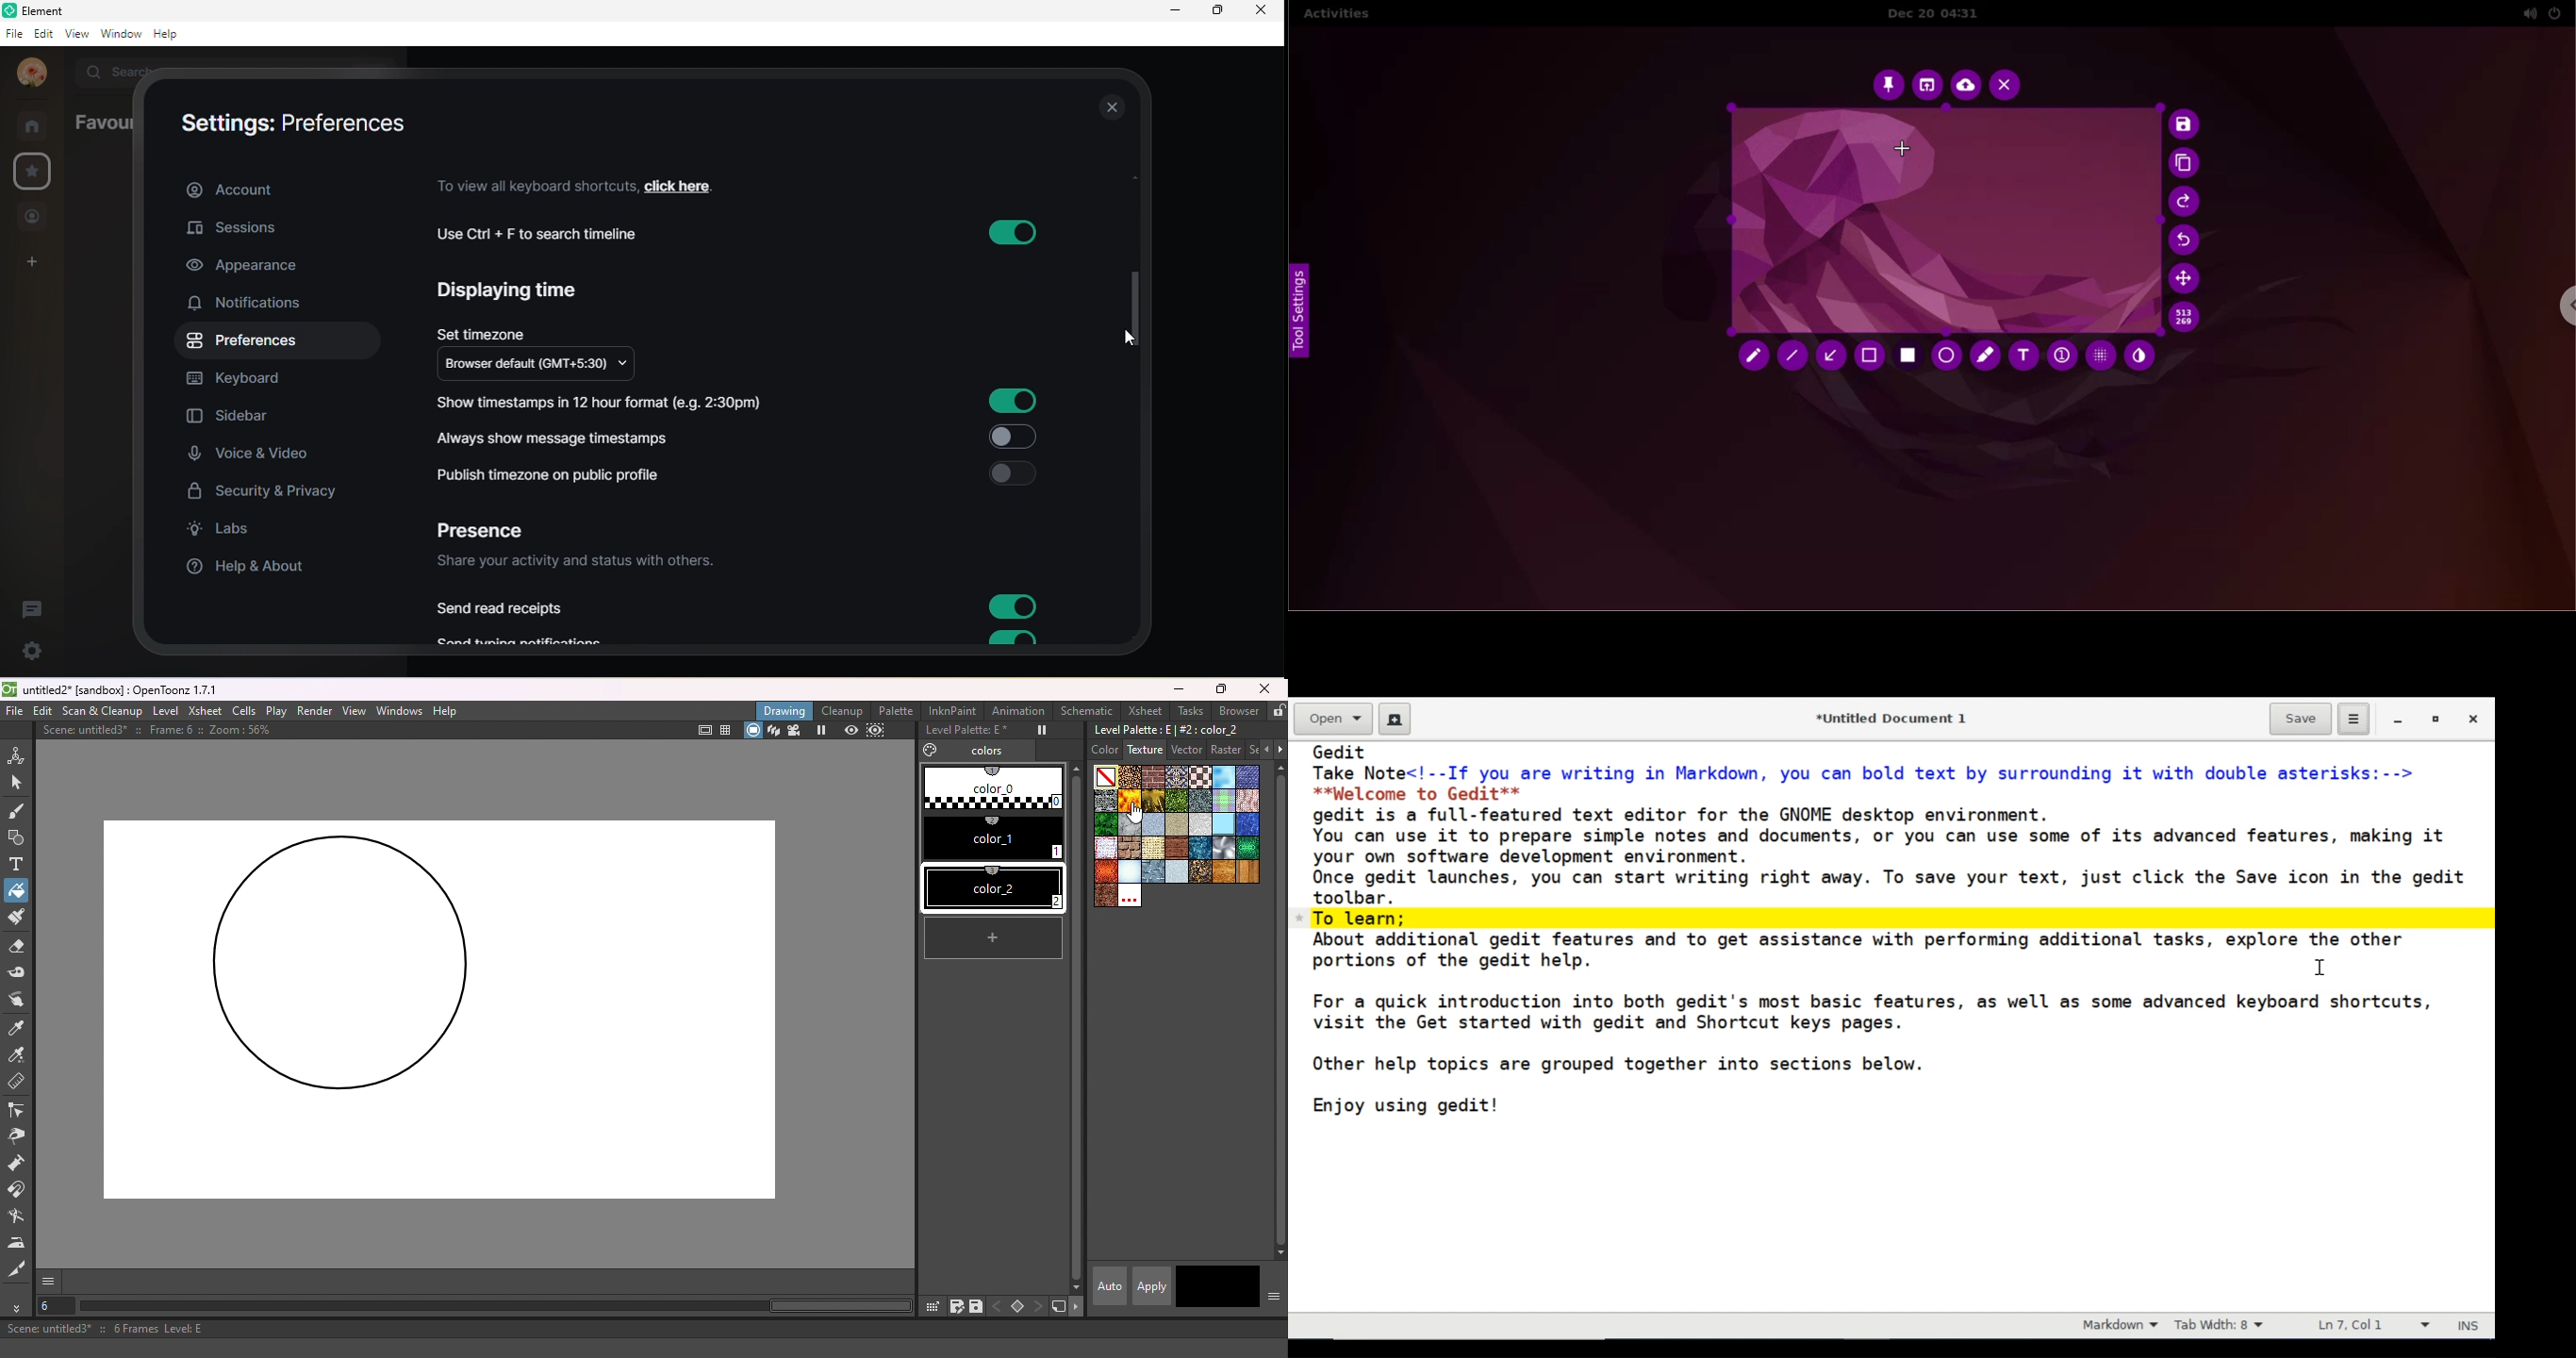  What do you see at coordinates (277, 710) in the screenshot?
I see `Play` at bounding box center [277, 710].